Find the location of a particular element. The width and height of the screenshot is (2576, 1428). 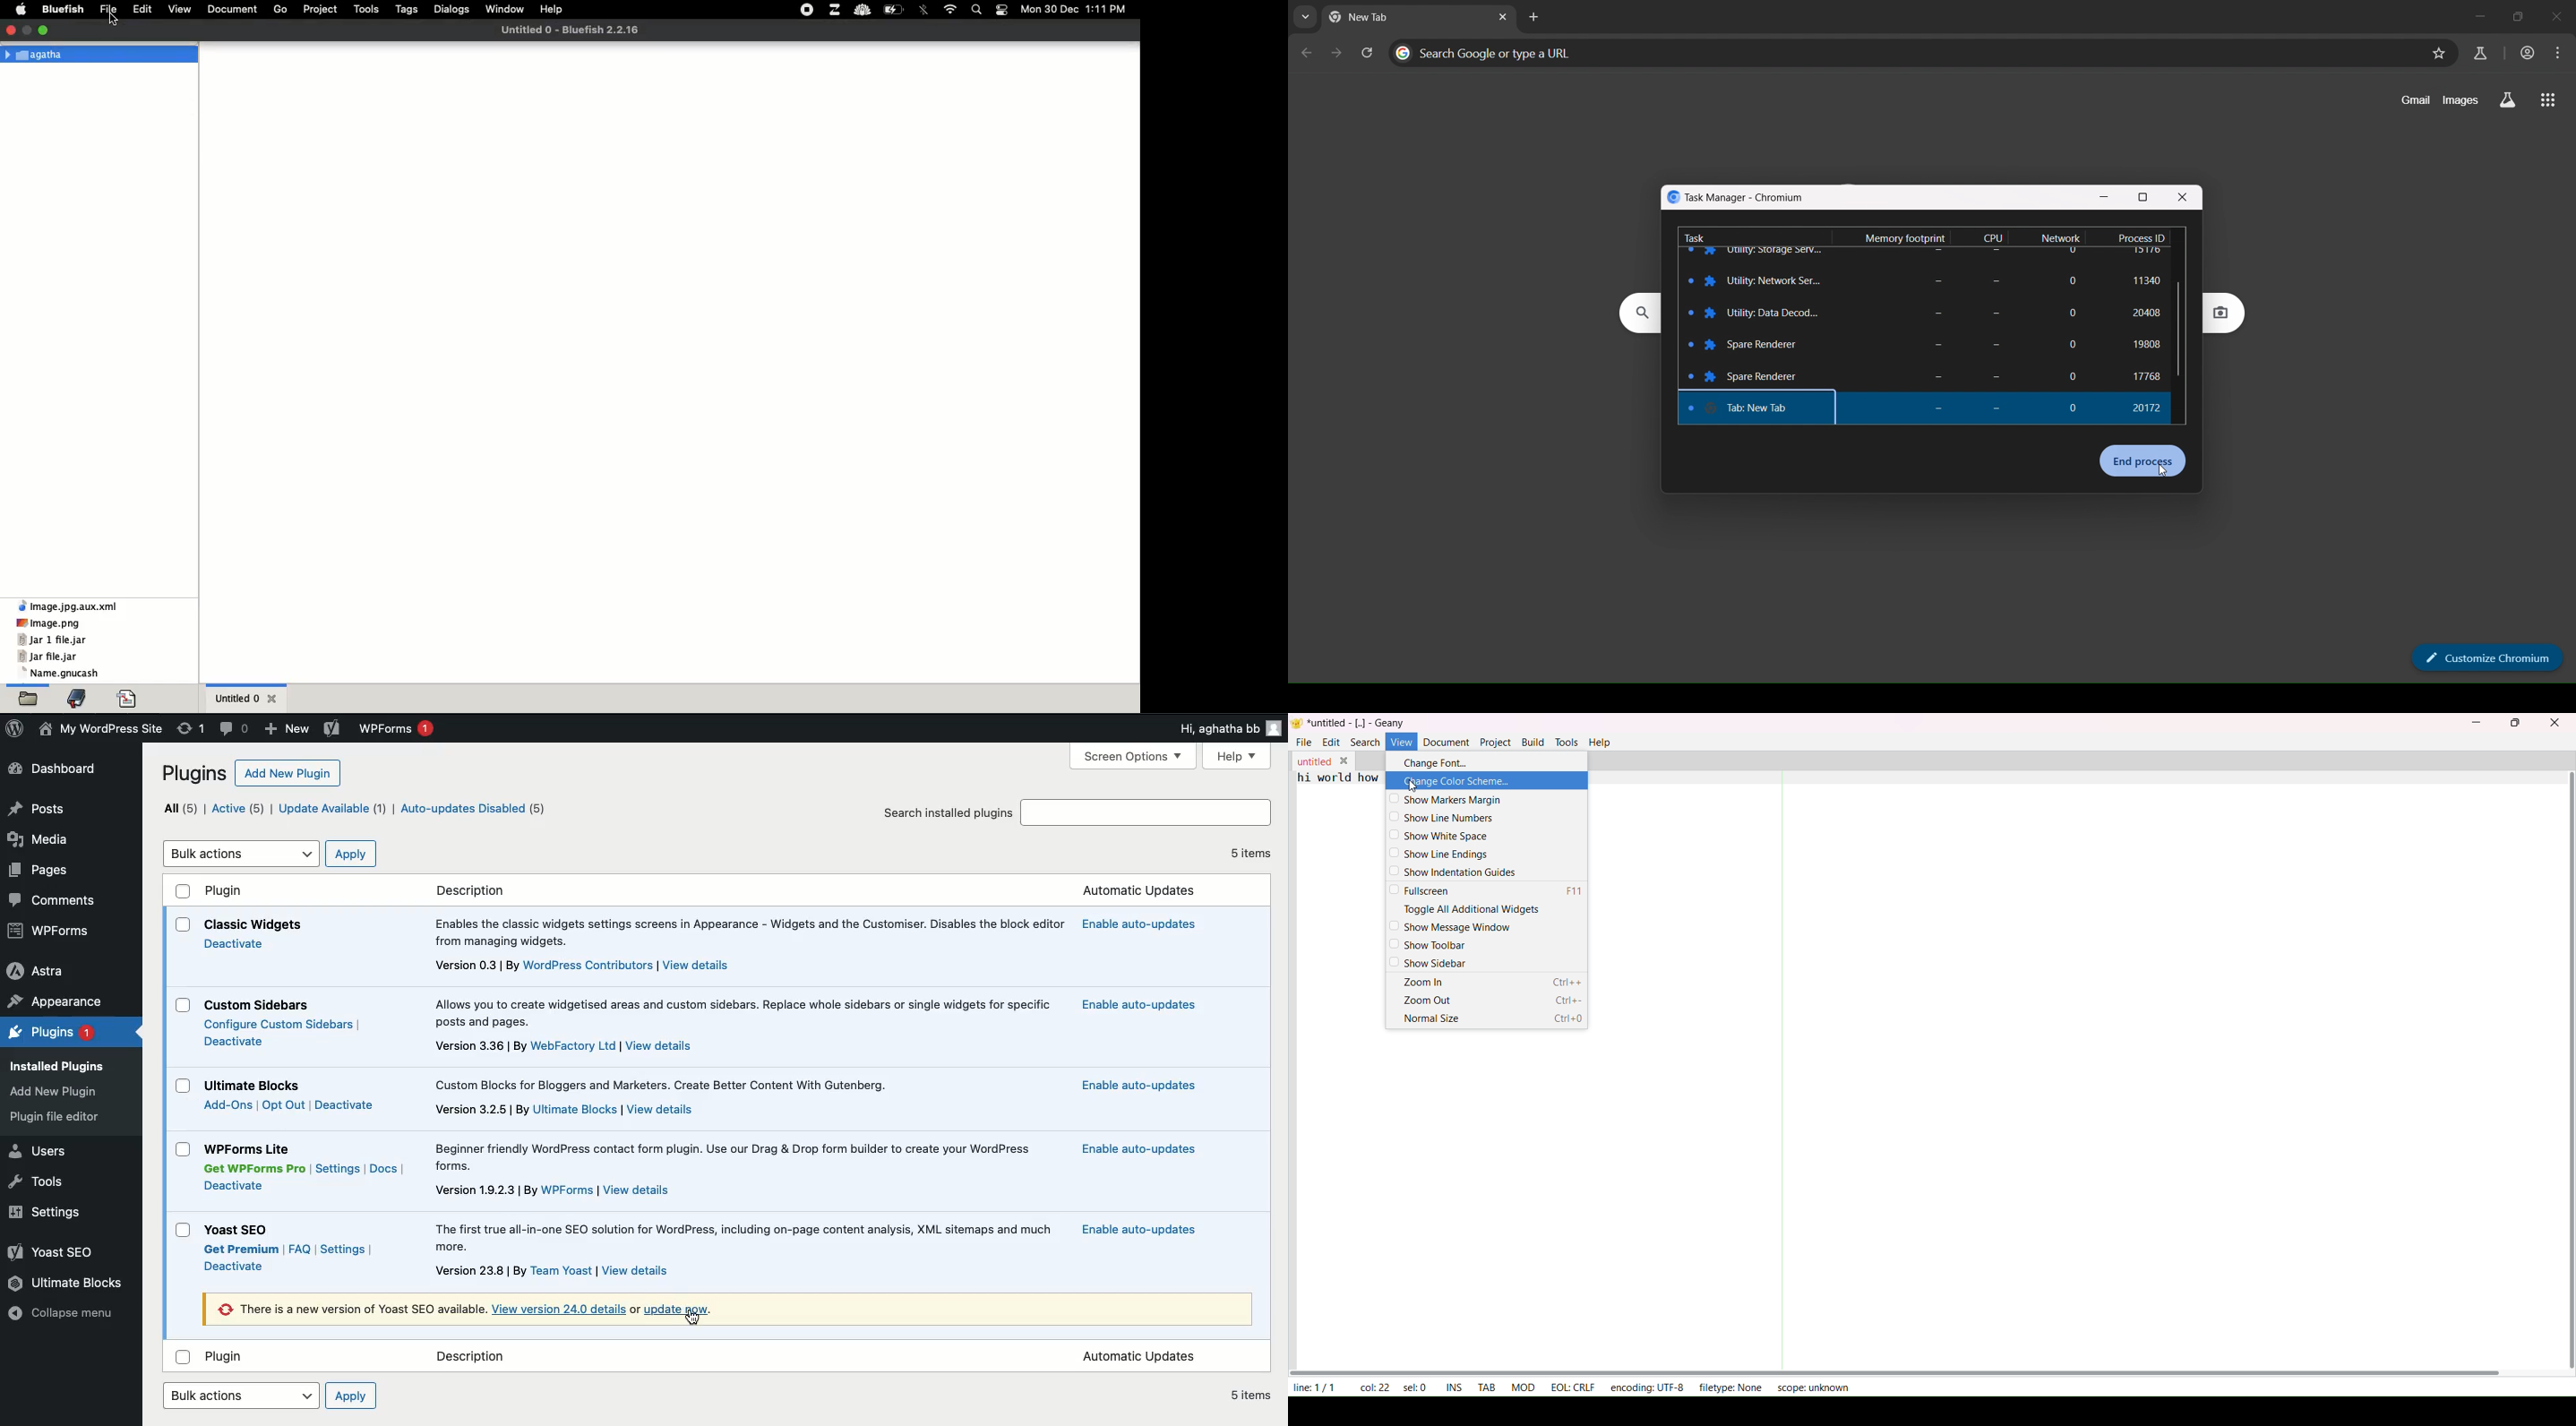

restore is located at coordinates (2145, 197).